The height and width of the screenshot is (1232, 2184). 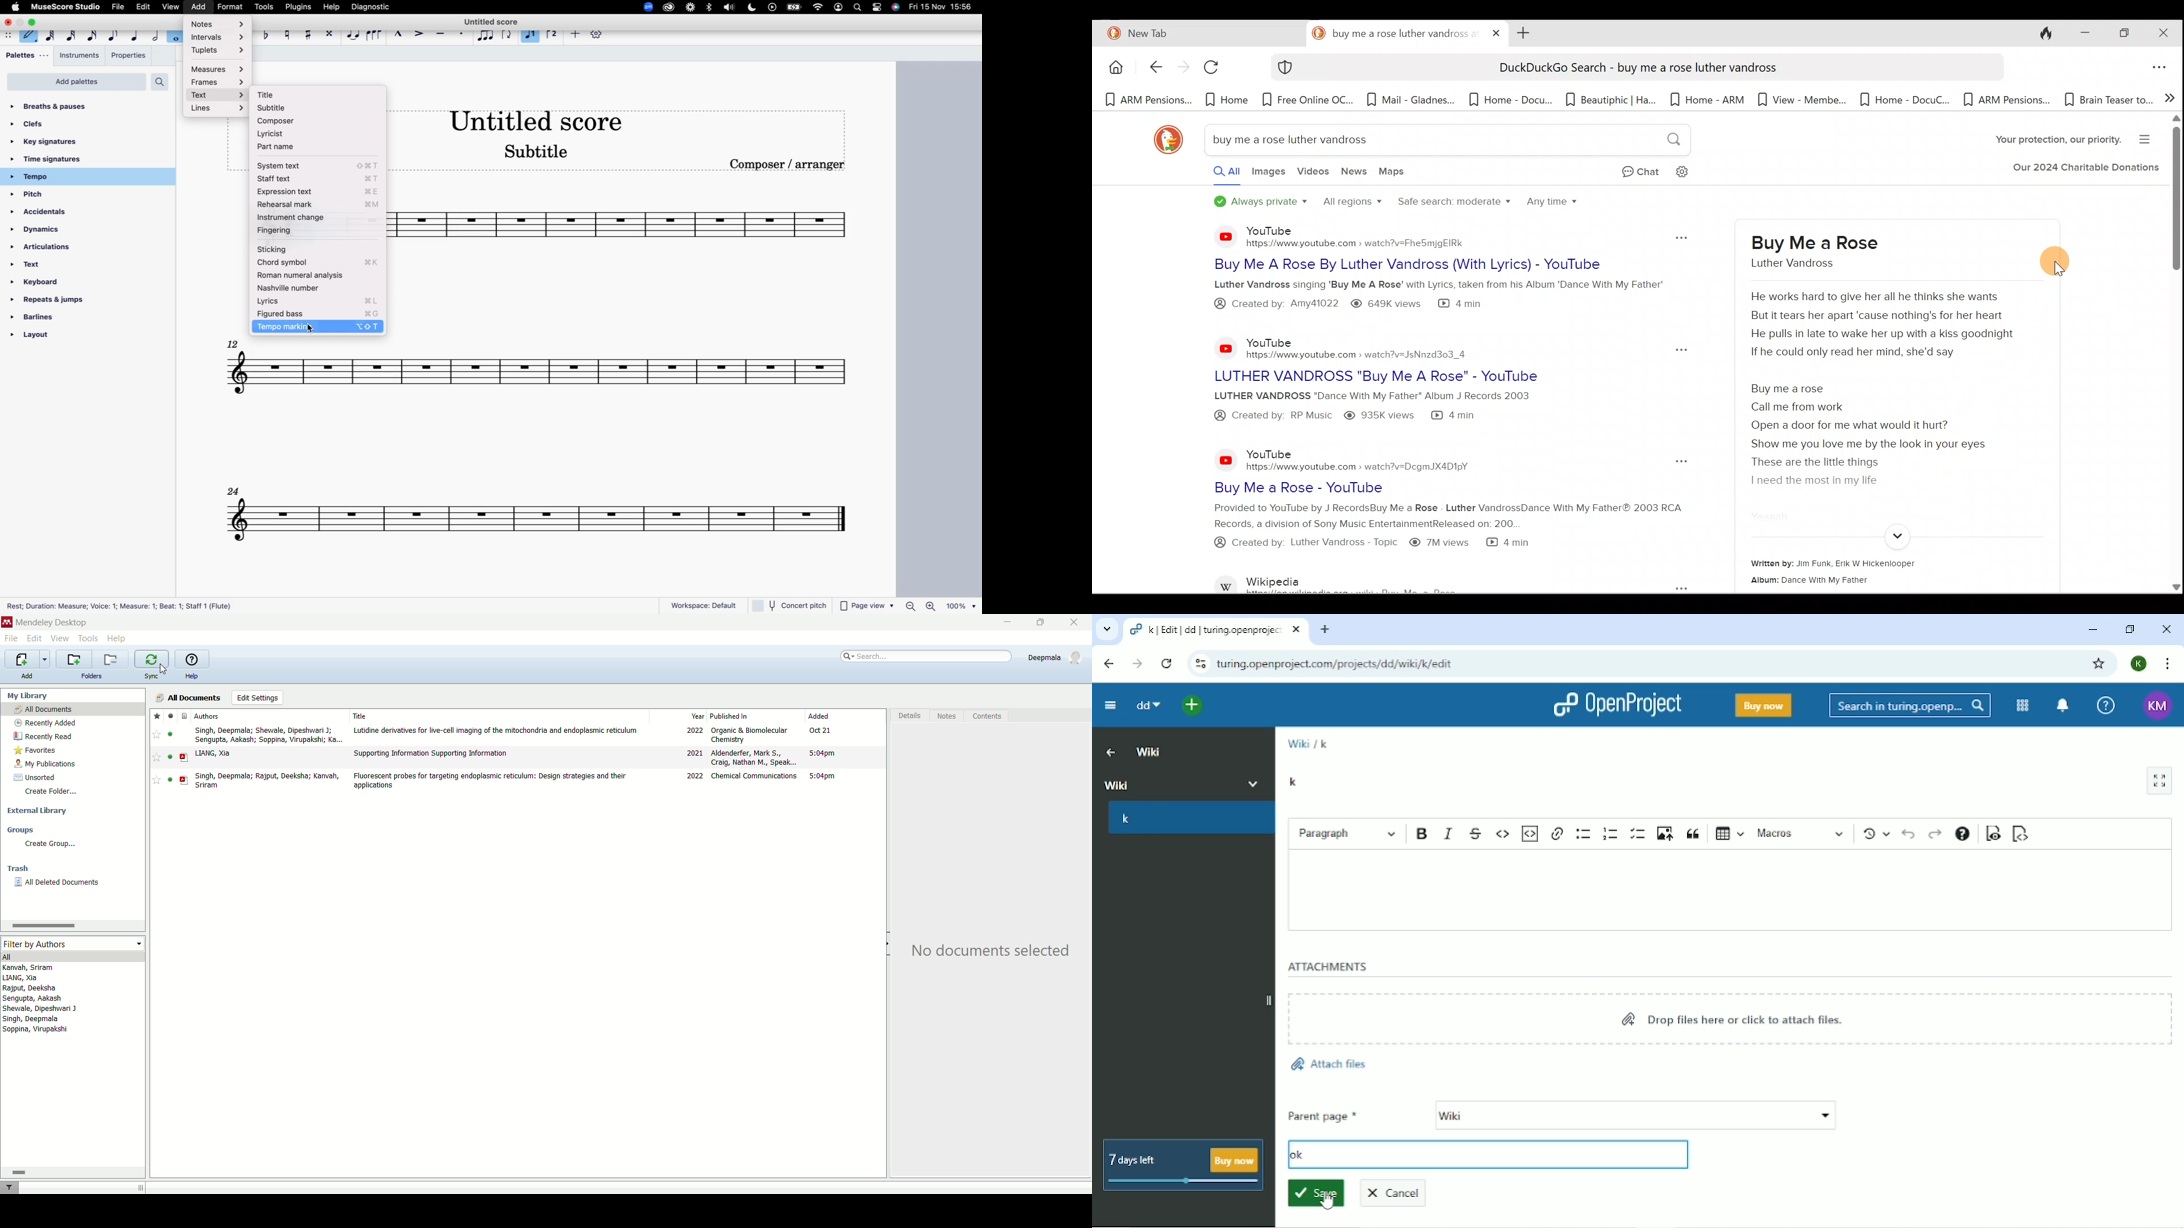 What do you see at coordinates (194, 676) in the screenshot?
I see `help` at bounding box center [194, 676].